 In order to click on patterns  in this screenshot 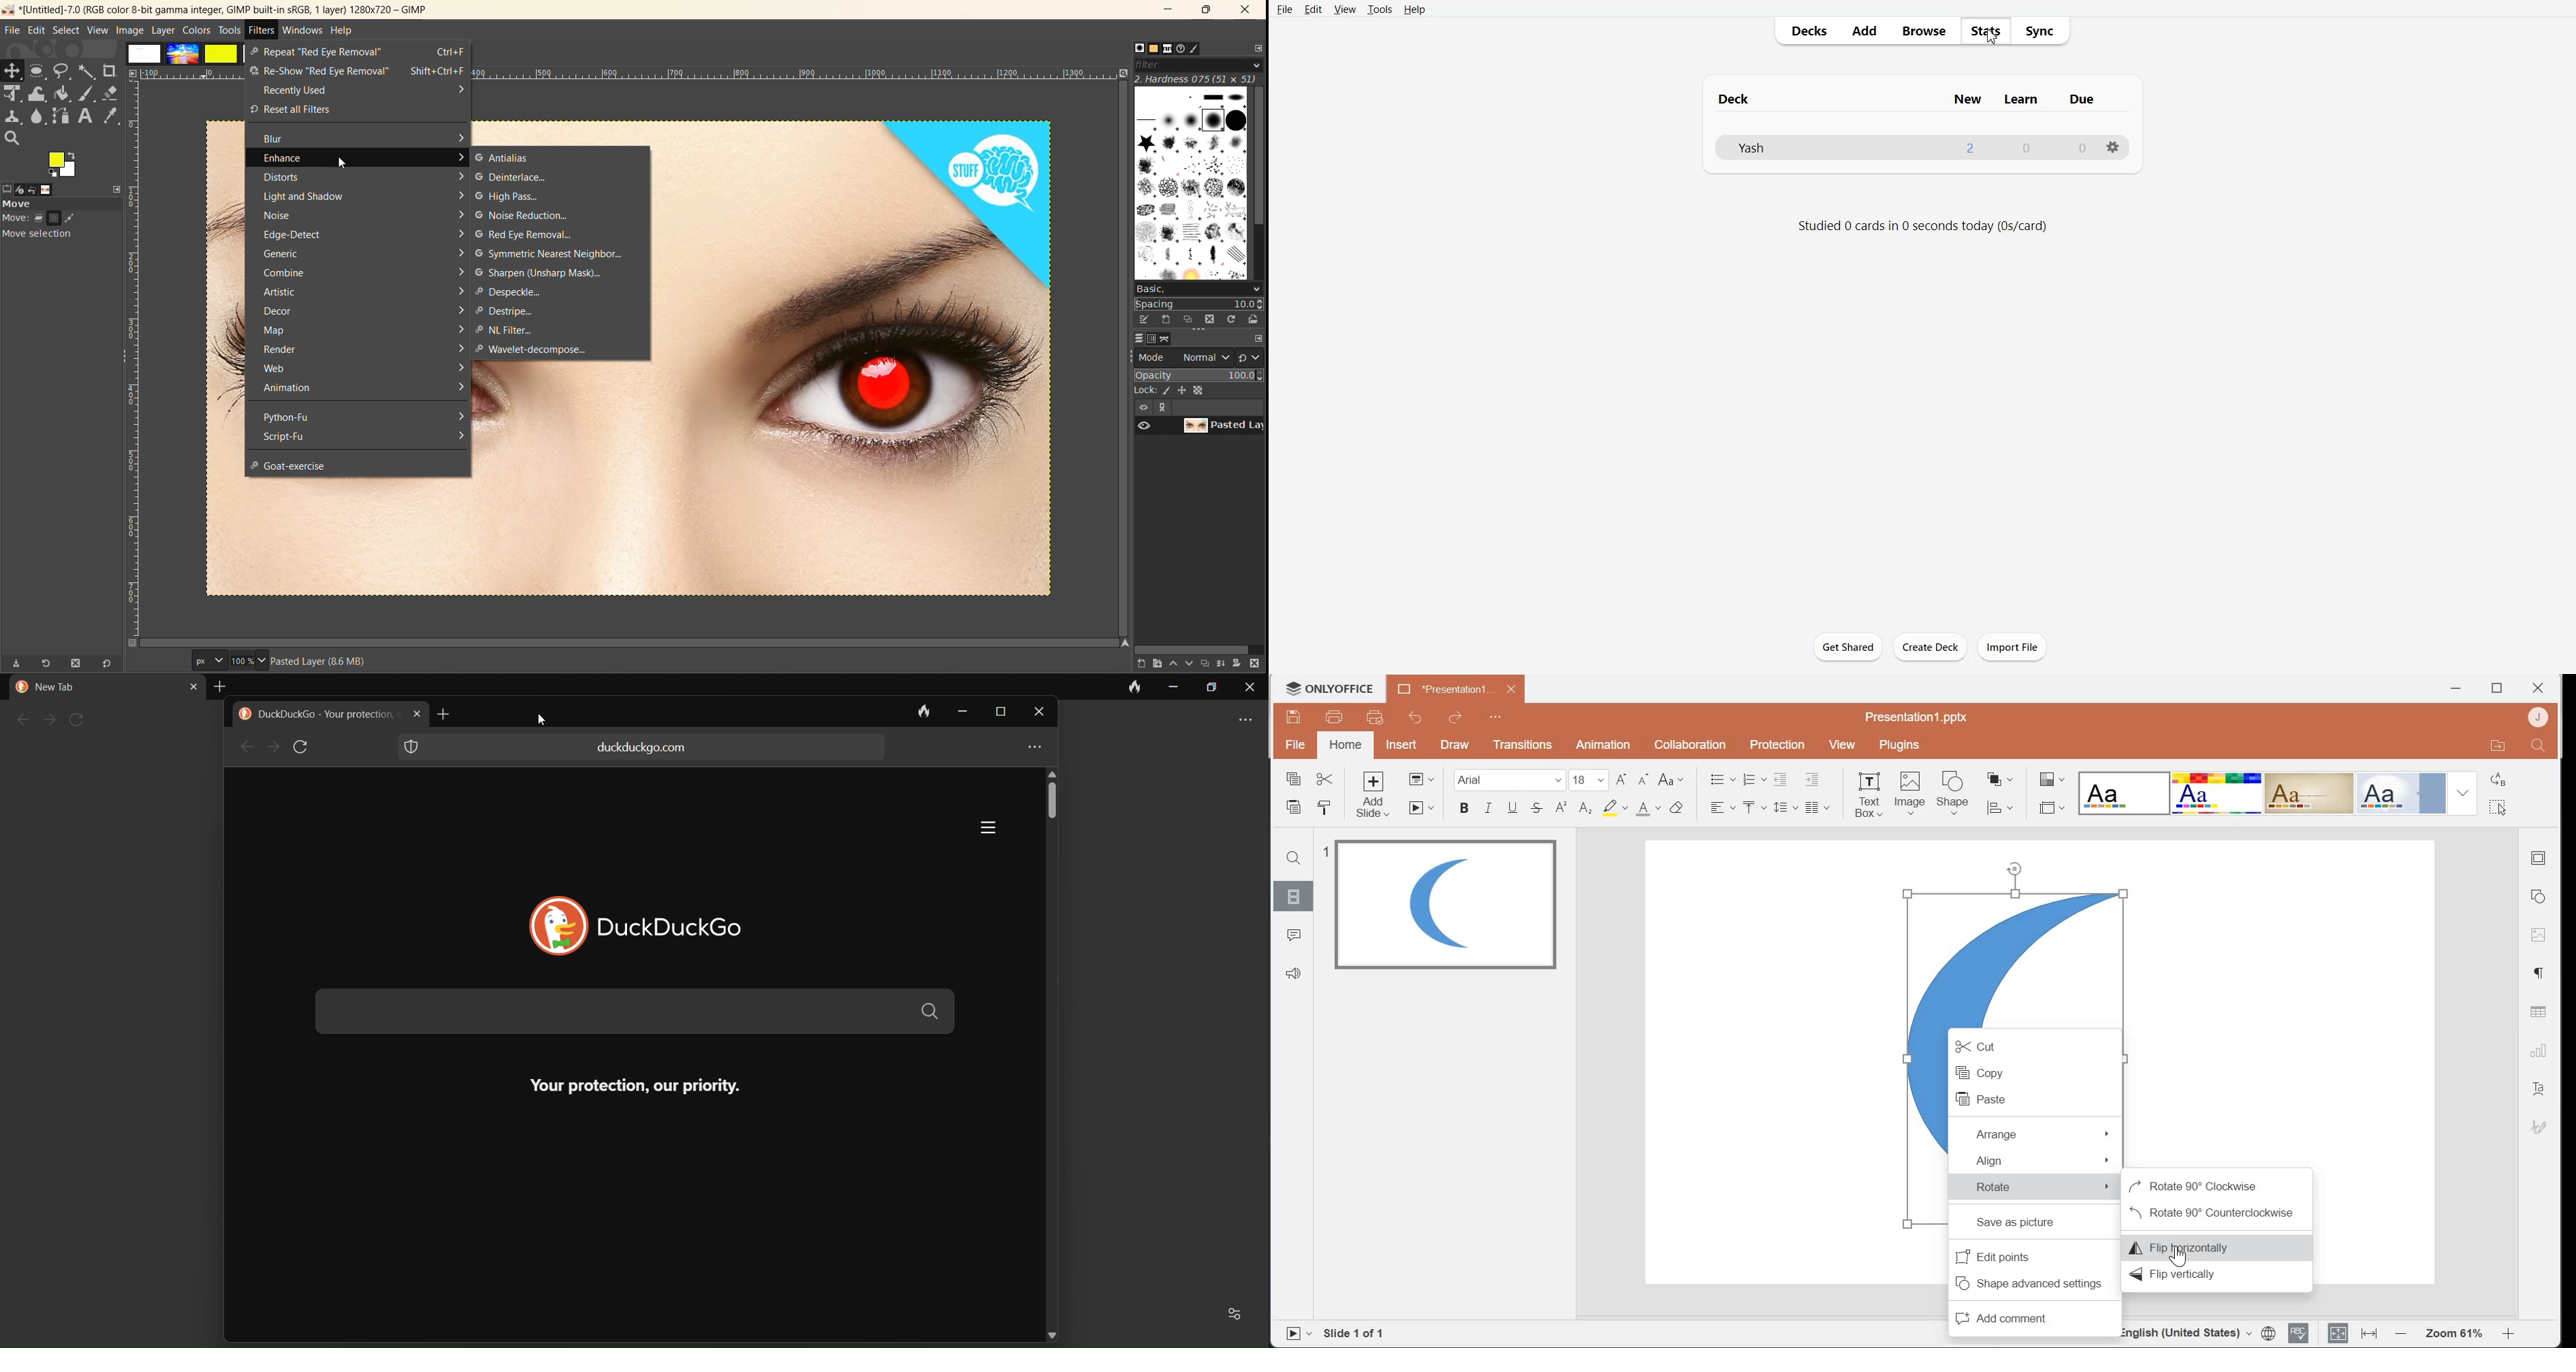, I will do `click(1148, 47)`.